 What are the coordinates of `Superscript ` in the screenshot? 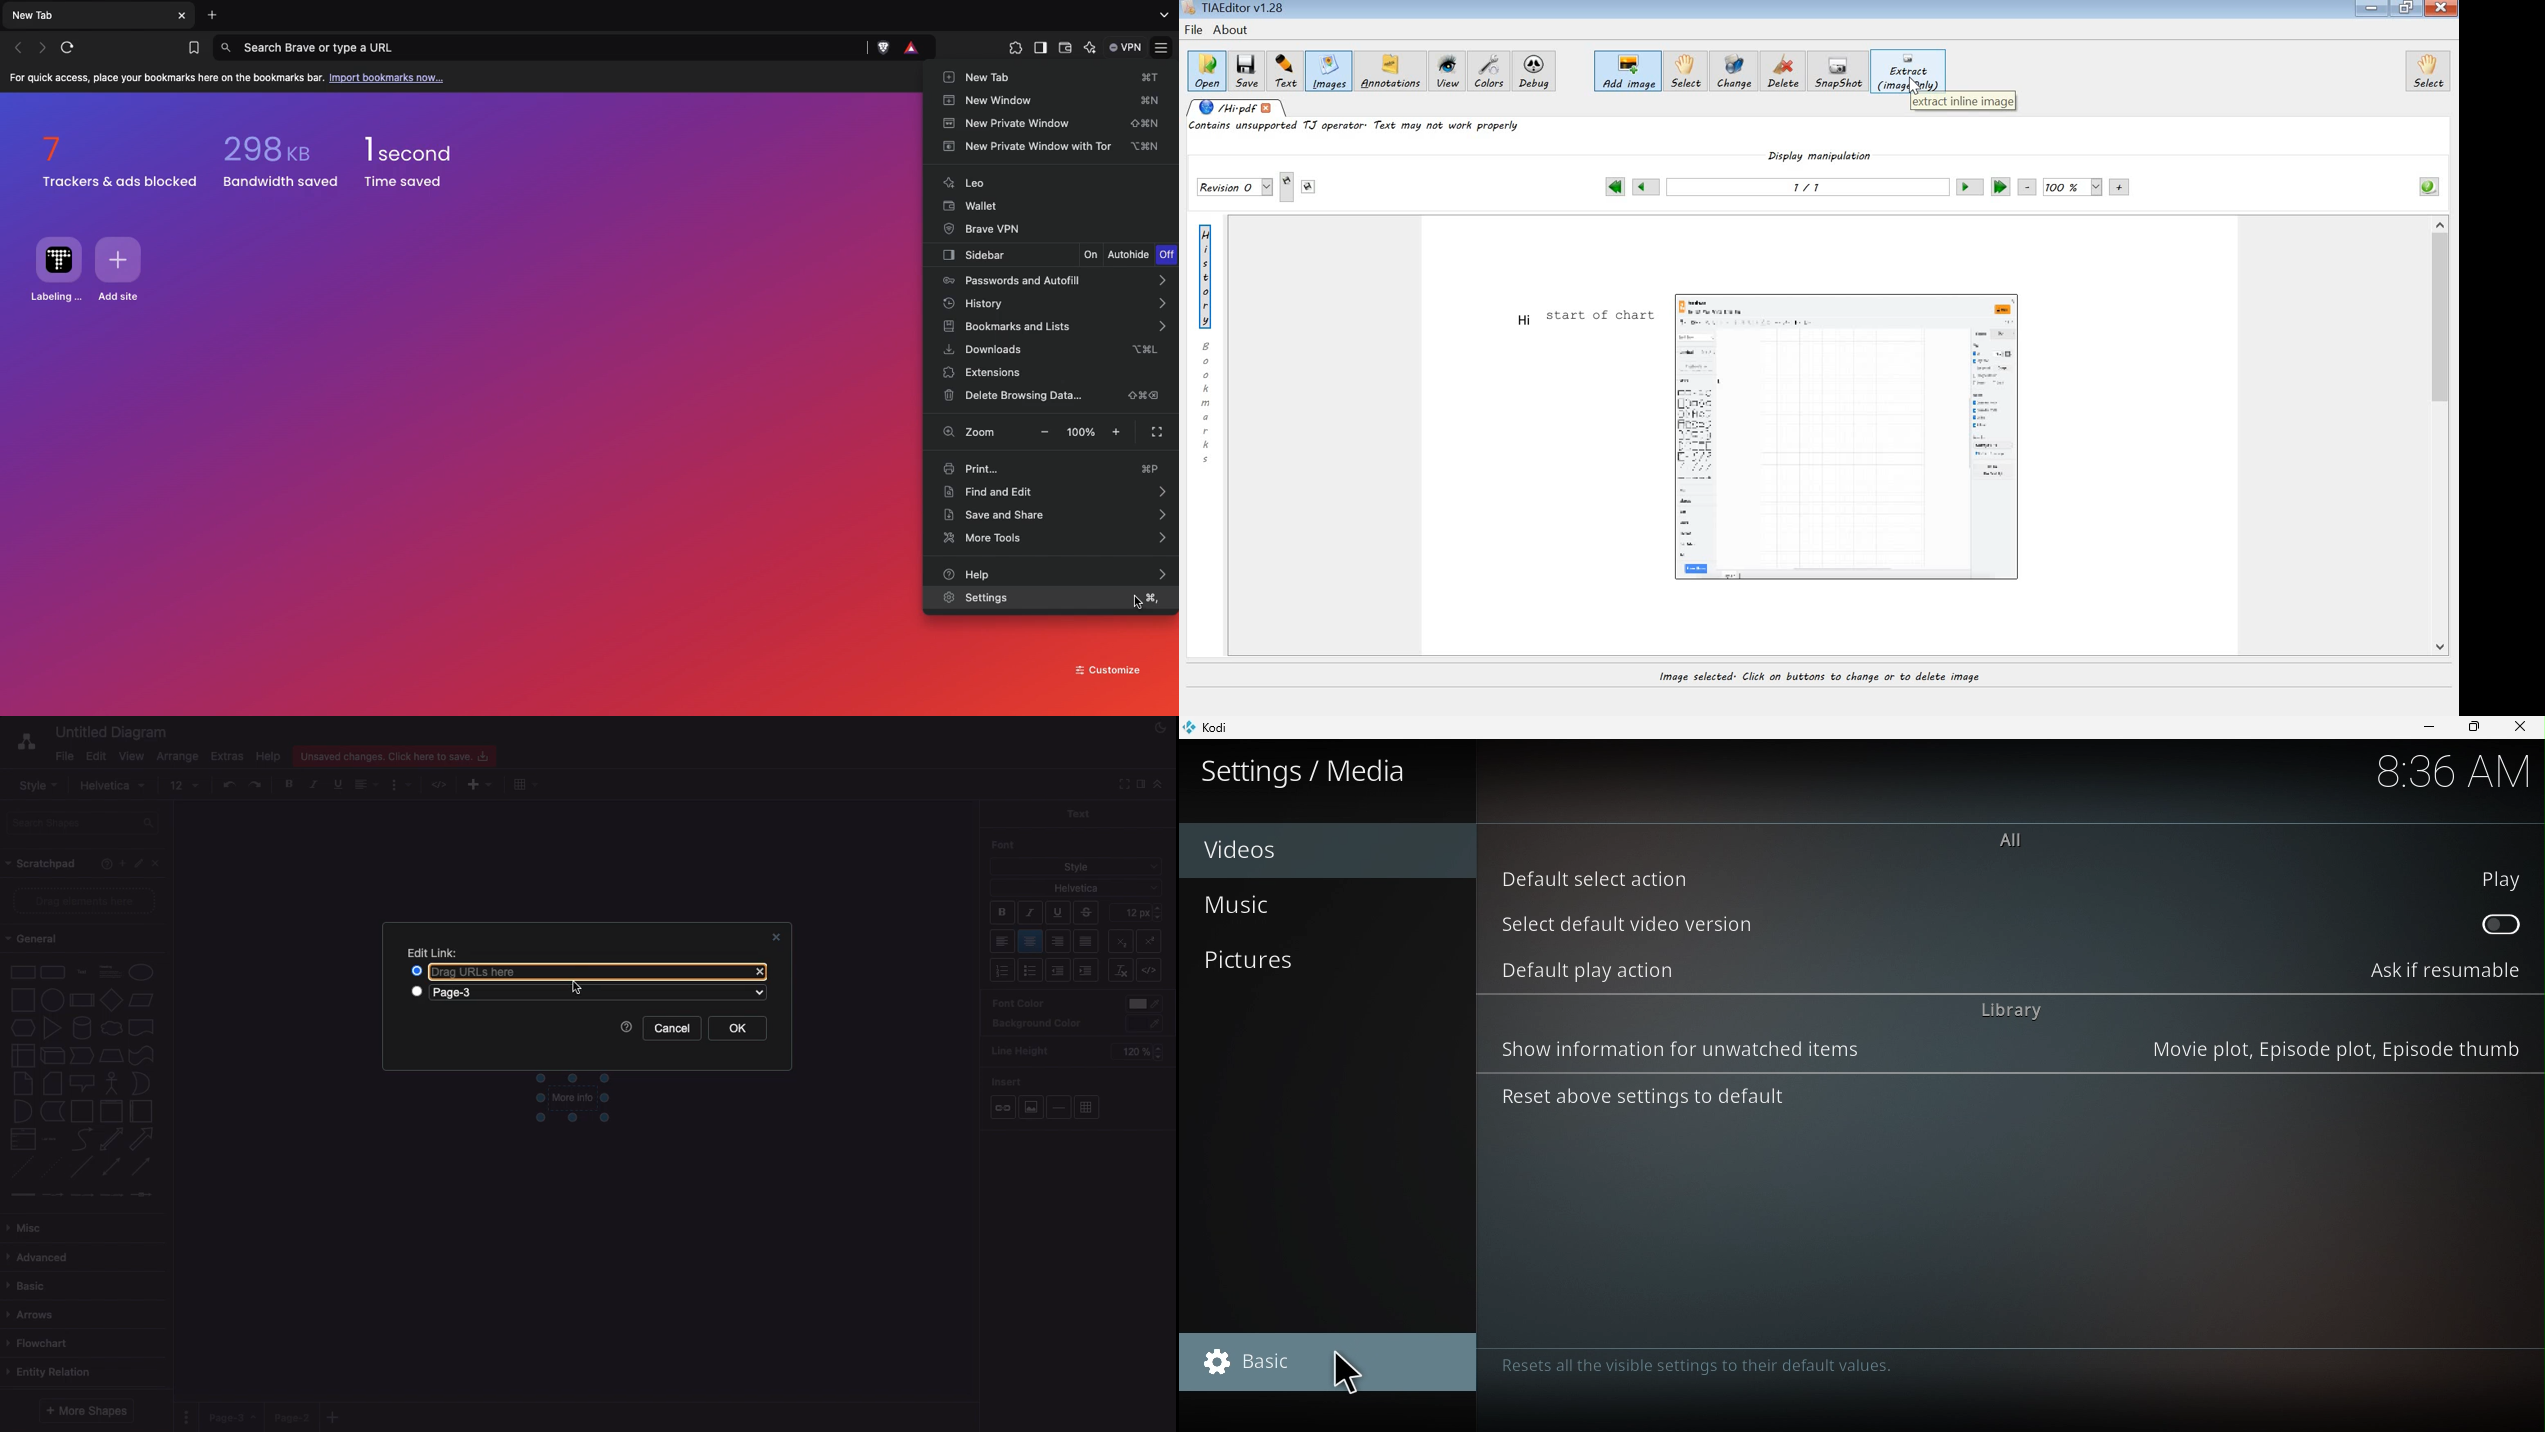 It's located at (1121, 939).